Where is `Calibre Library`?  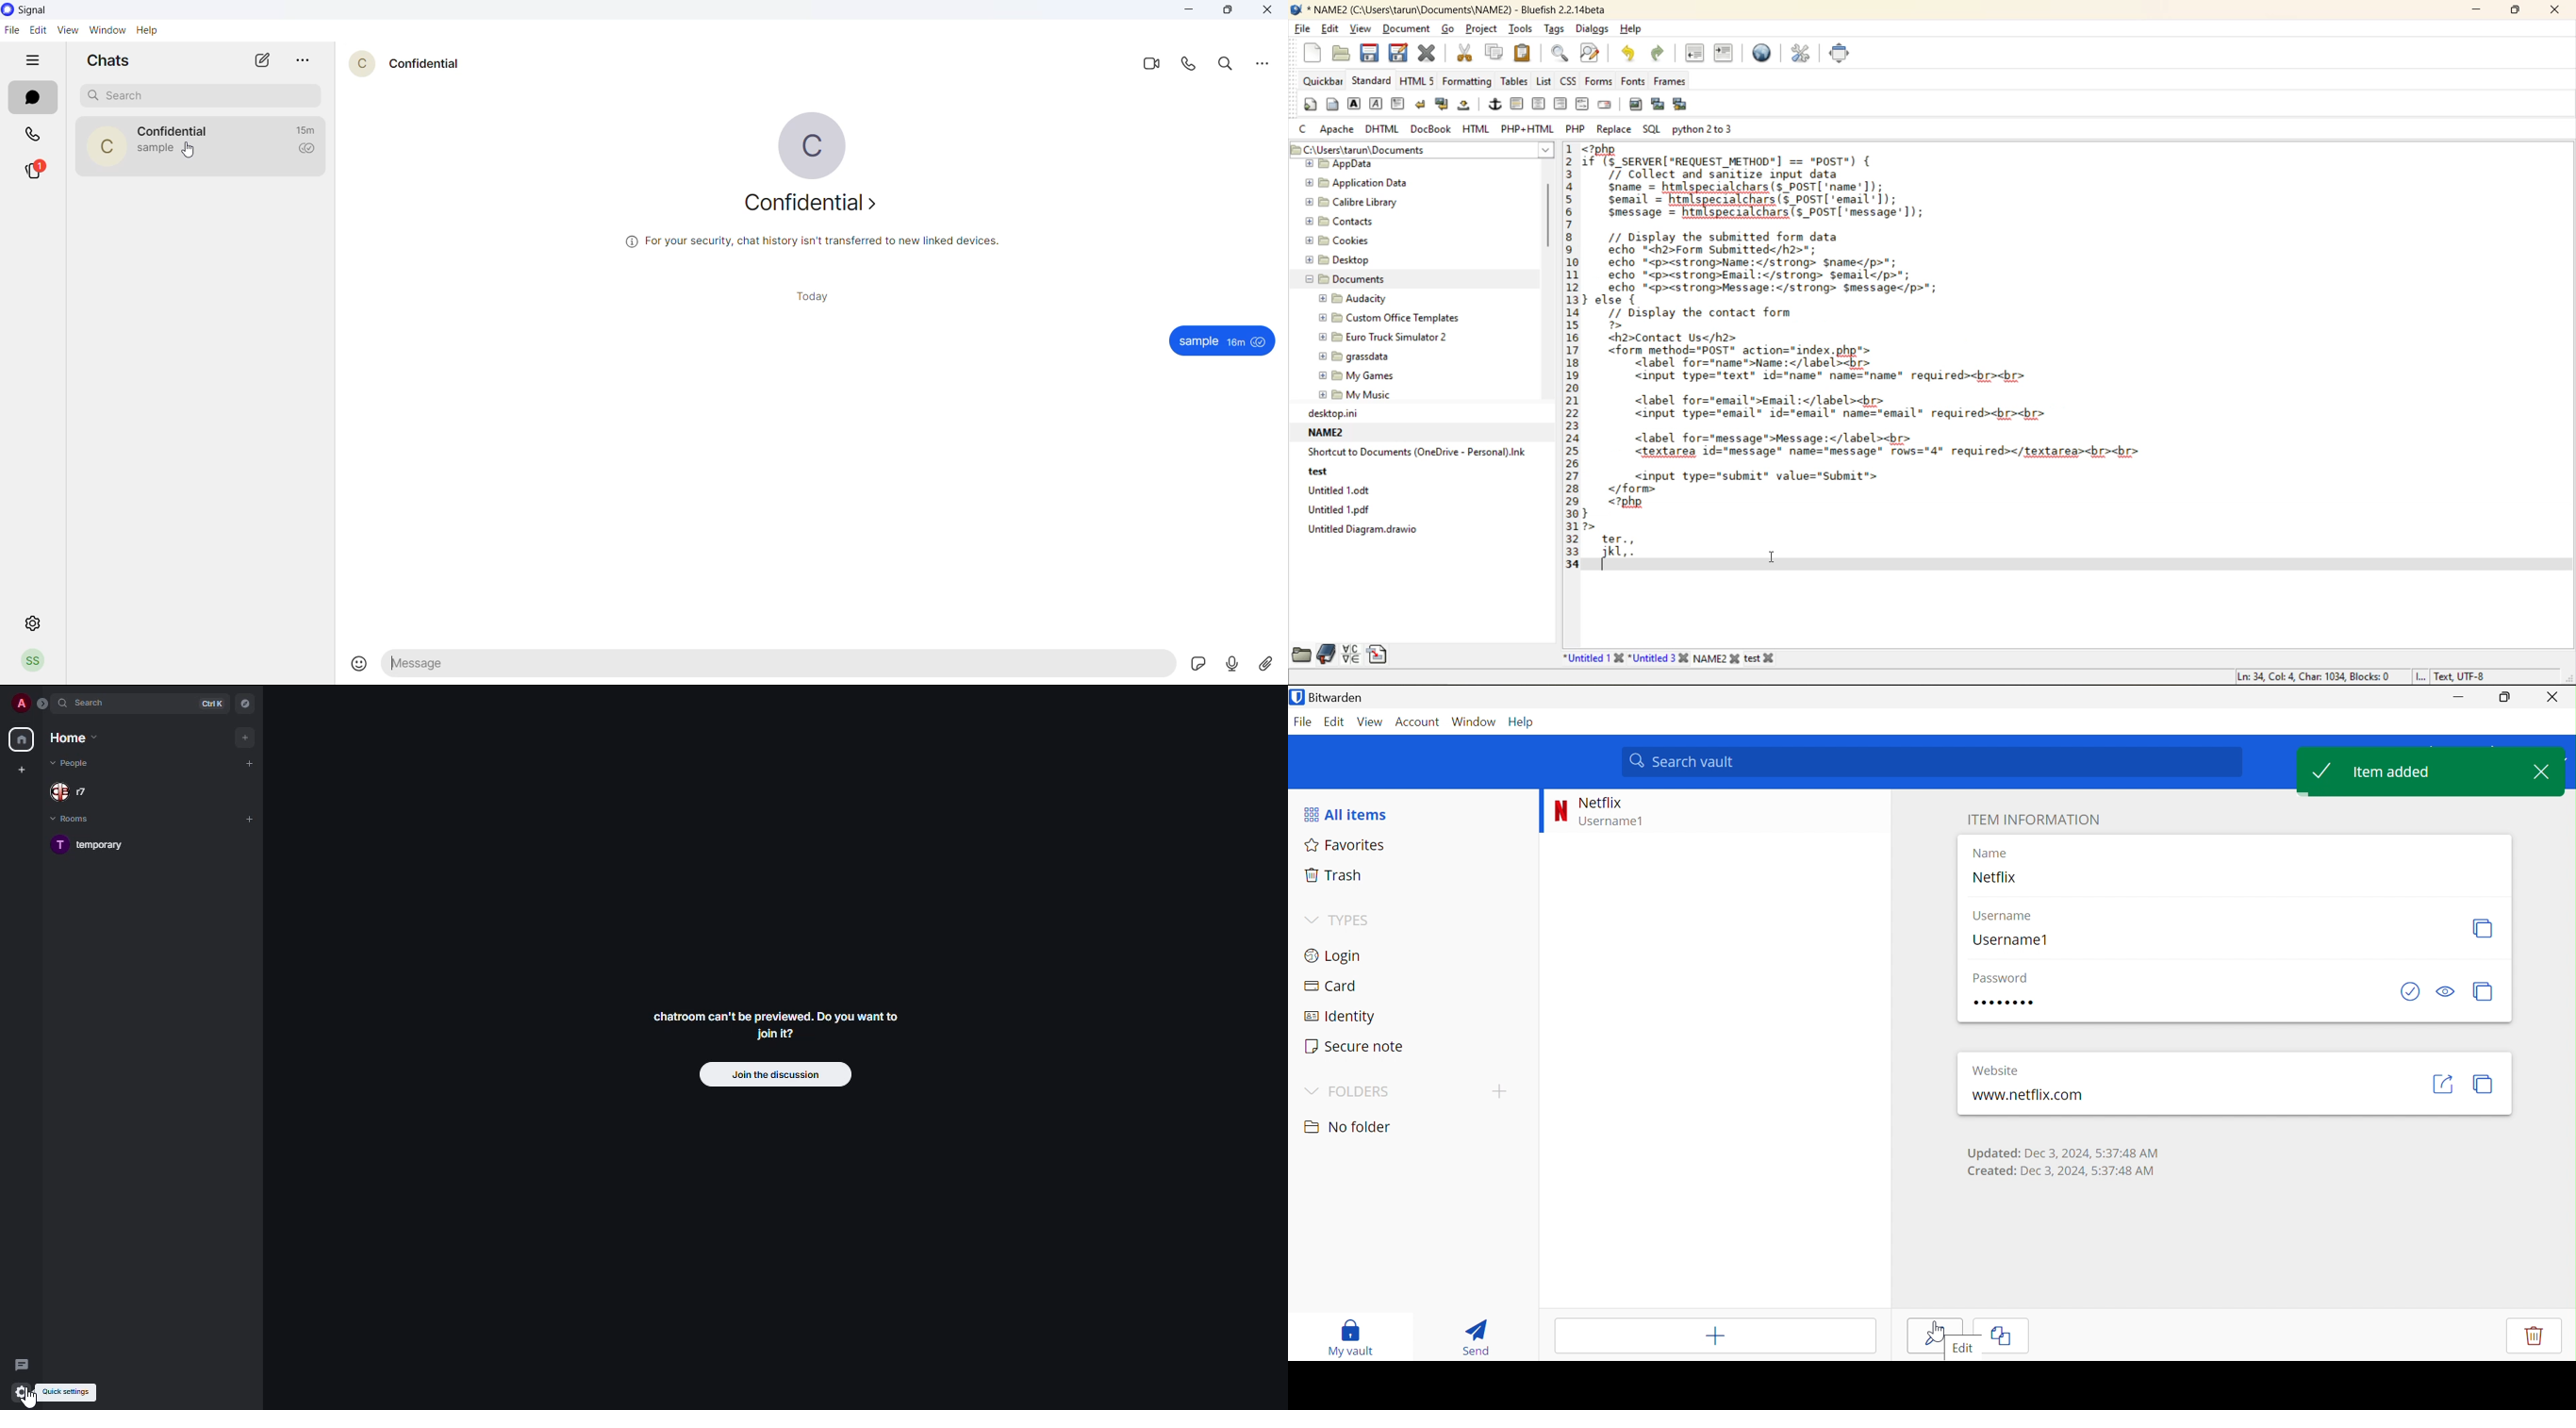
Calibre Library is located at coordinates (1344, 204).